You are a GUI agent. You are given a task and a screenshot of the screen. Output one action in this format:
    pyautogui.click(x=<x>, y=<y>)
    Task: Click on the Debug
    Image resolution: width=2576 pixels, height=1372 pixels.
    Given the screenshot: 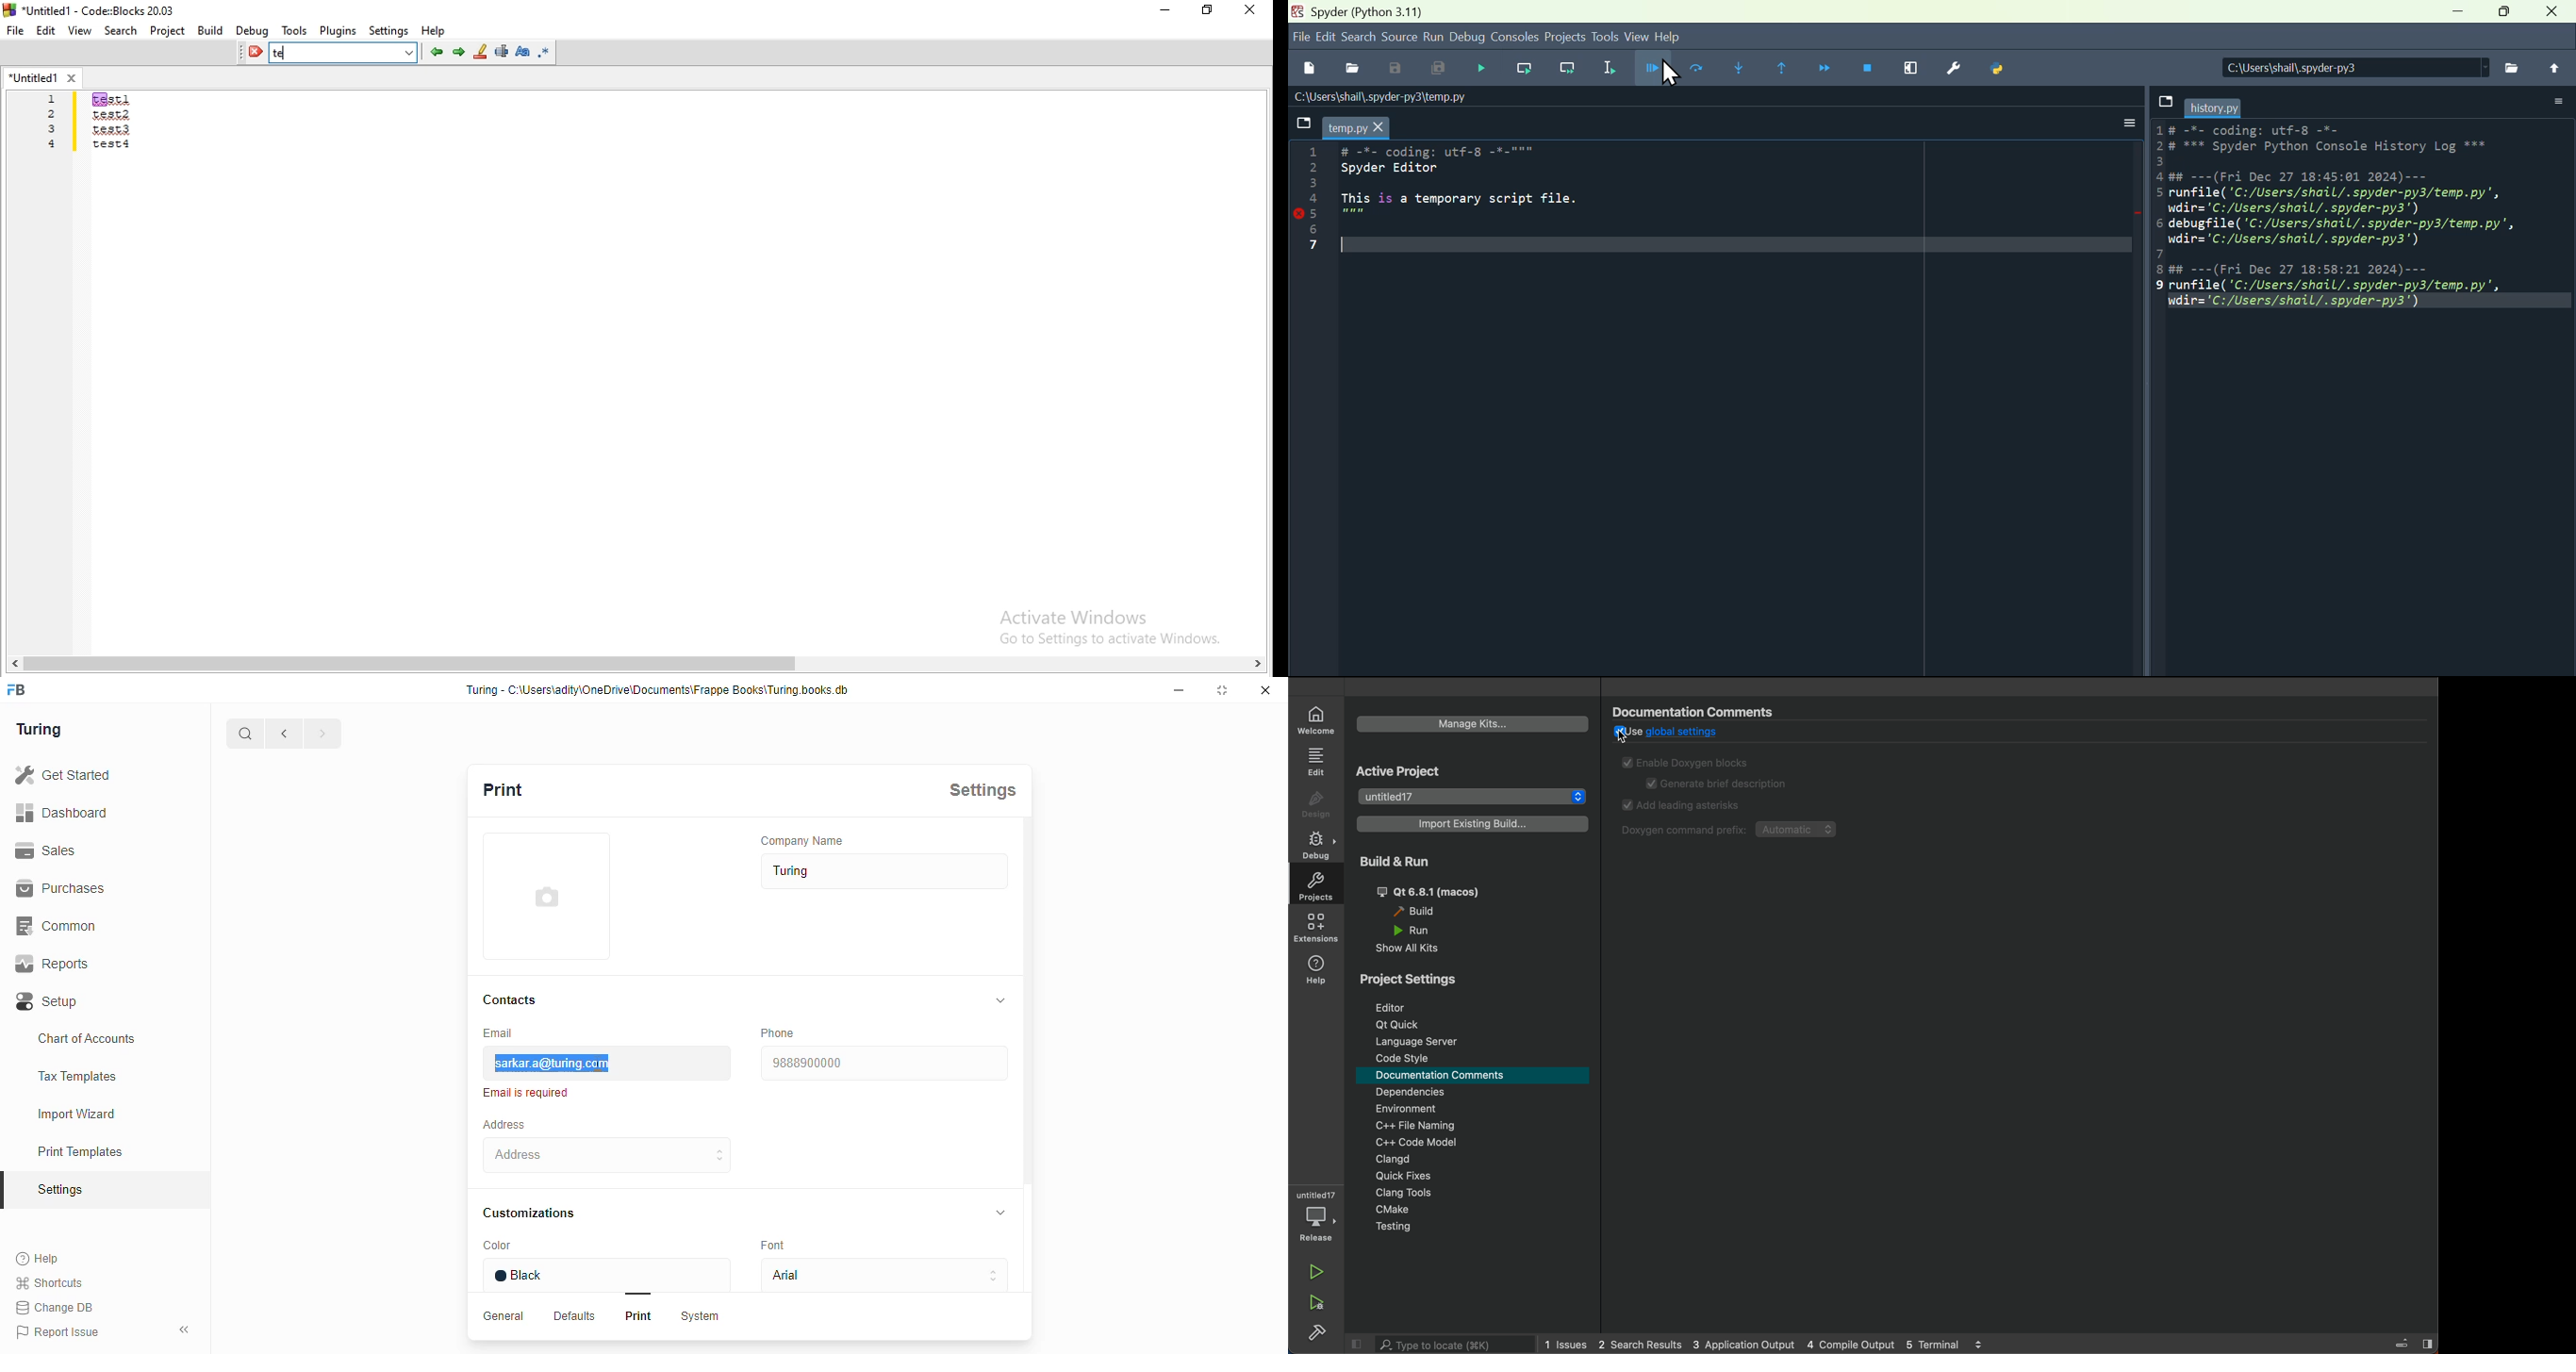 What is the action you would take?
    pyautogui.click(x=1468, y=39)
    